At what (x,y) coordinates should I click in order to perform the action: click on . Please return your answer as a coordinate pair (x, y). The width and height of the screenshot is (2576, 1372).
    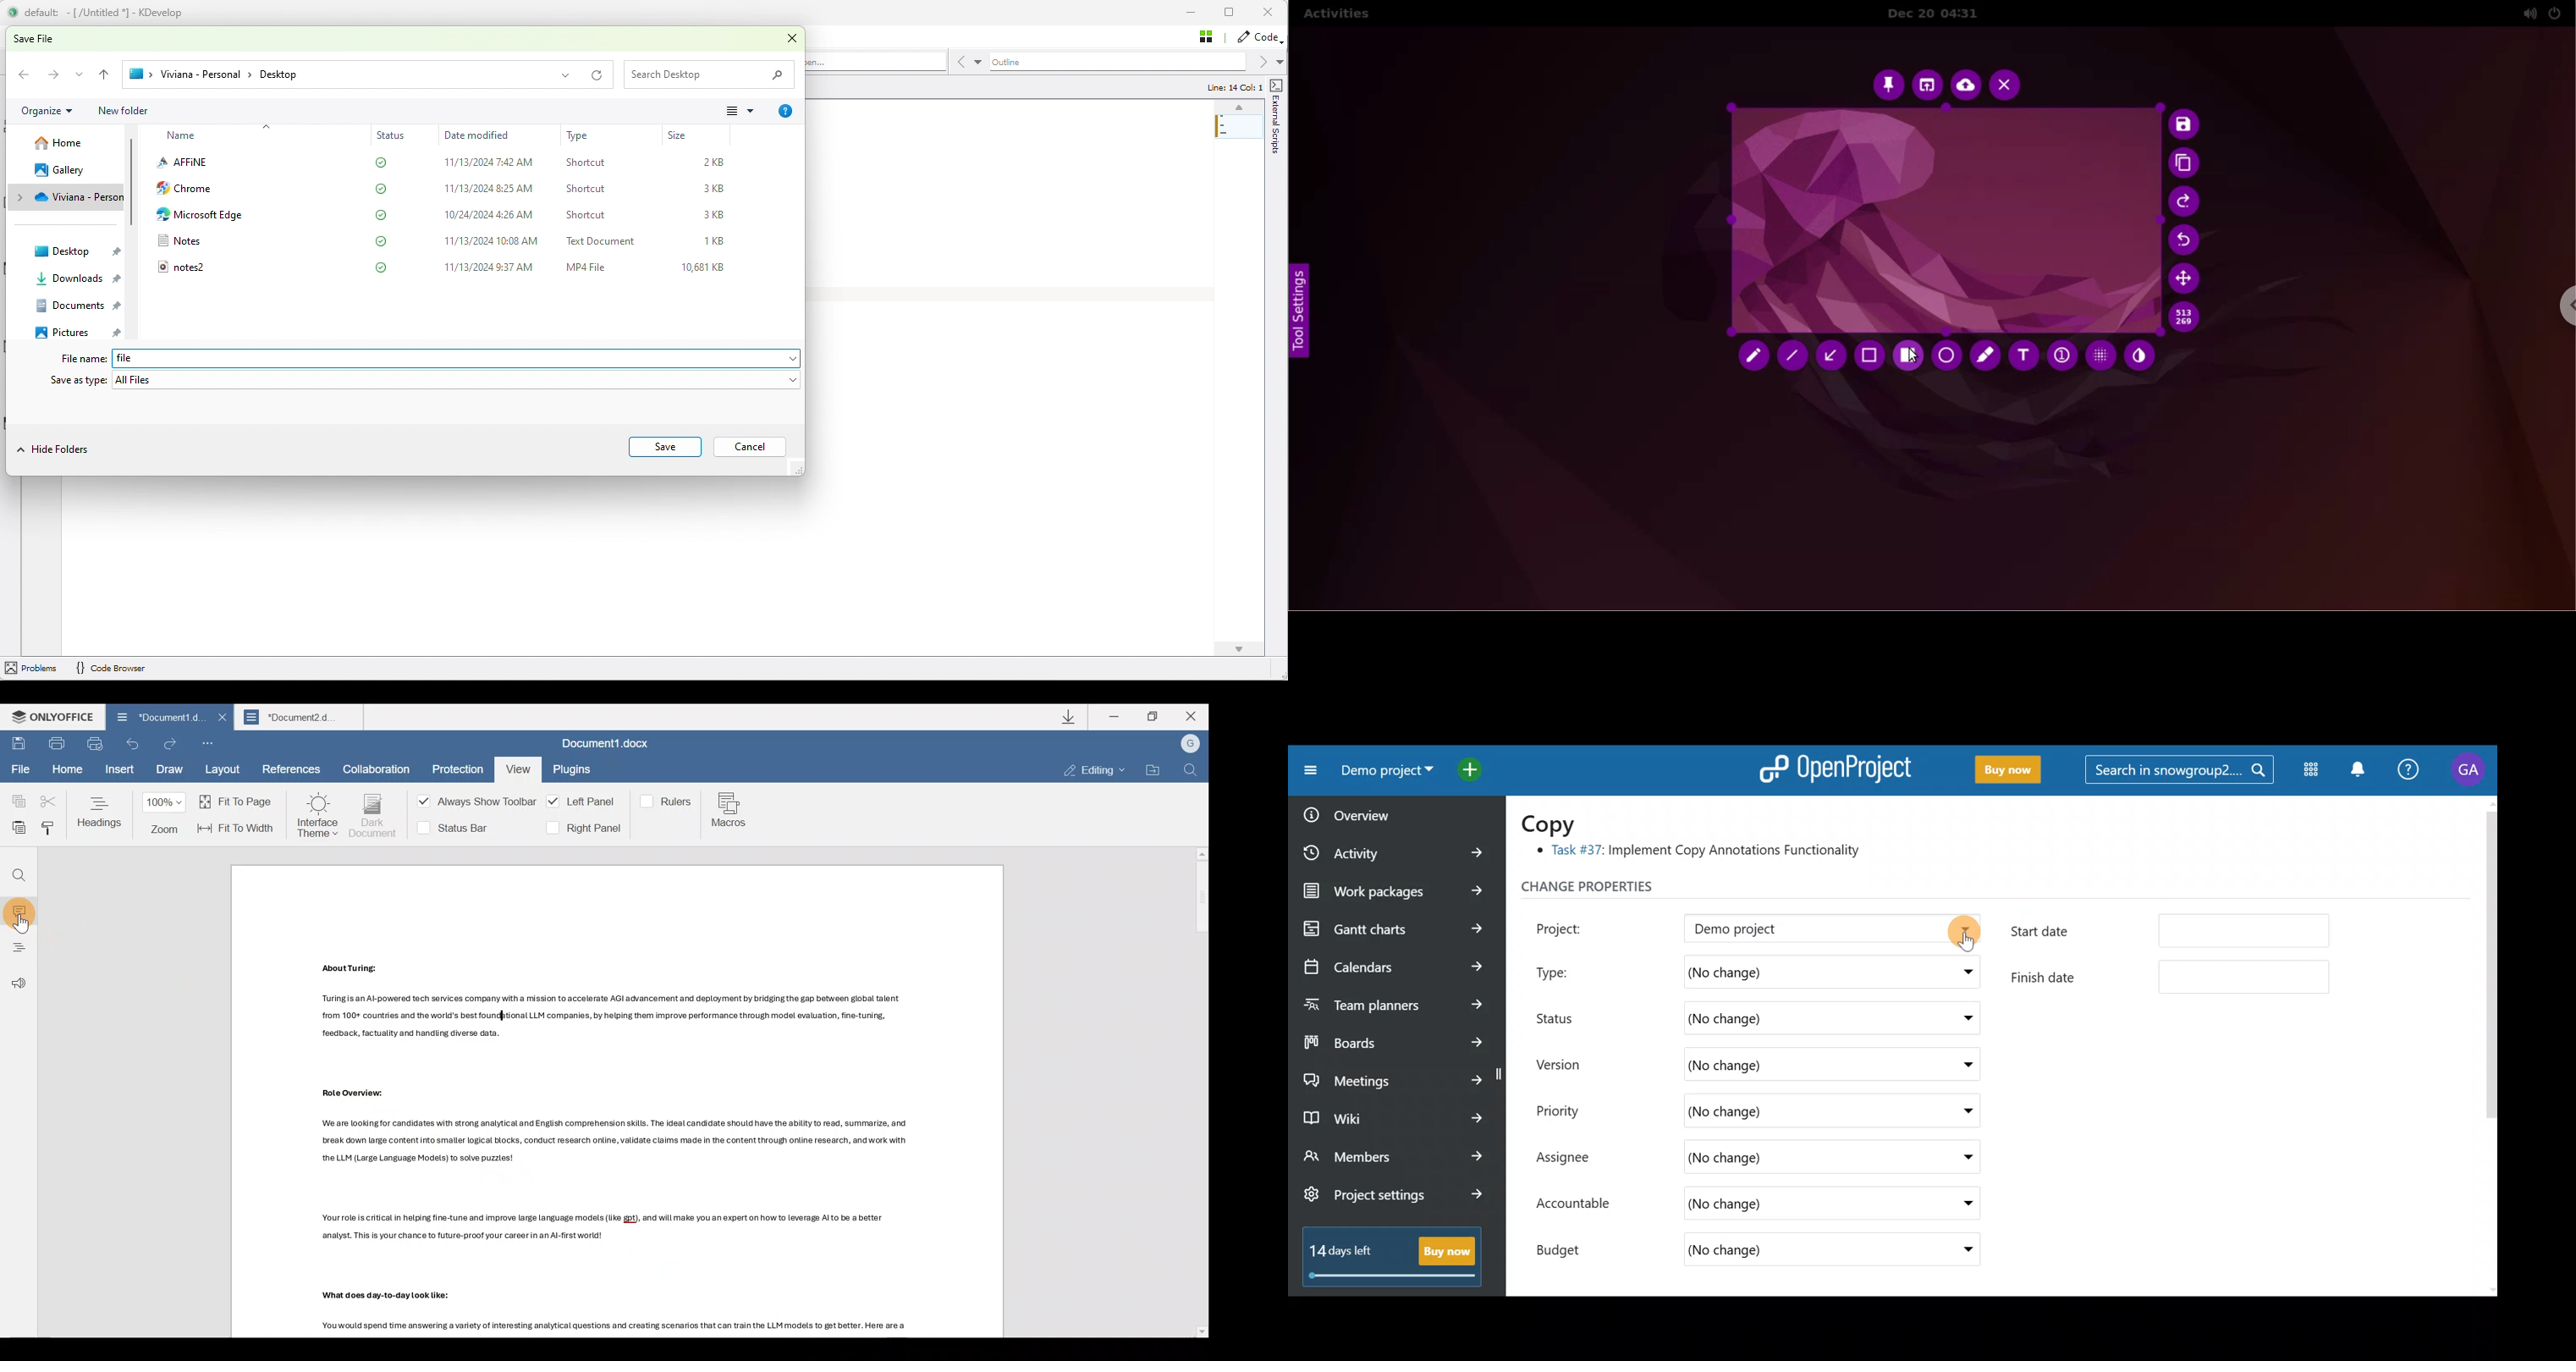
    Looking at the image, I should click on (351, 968).